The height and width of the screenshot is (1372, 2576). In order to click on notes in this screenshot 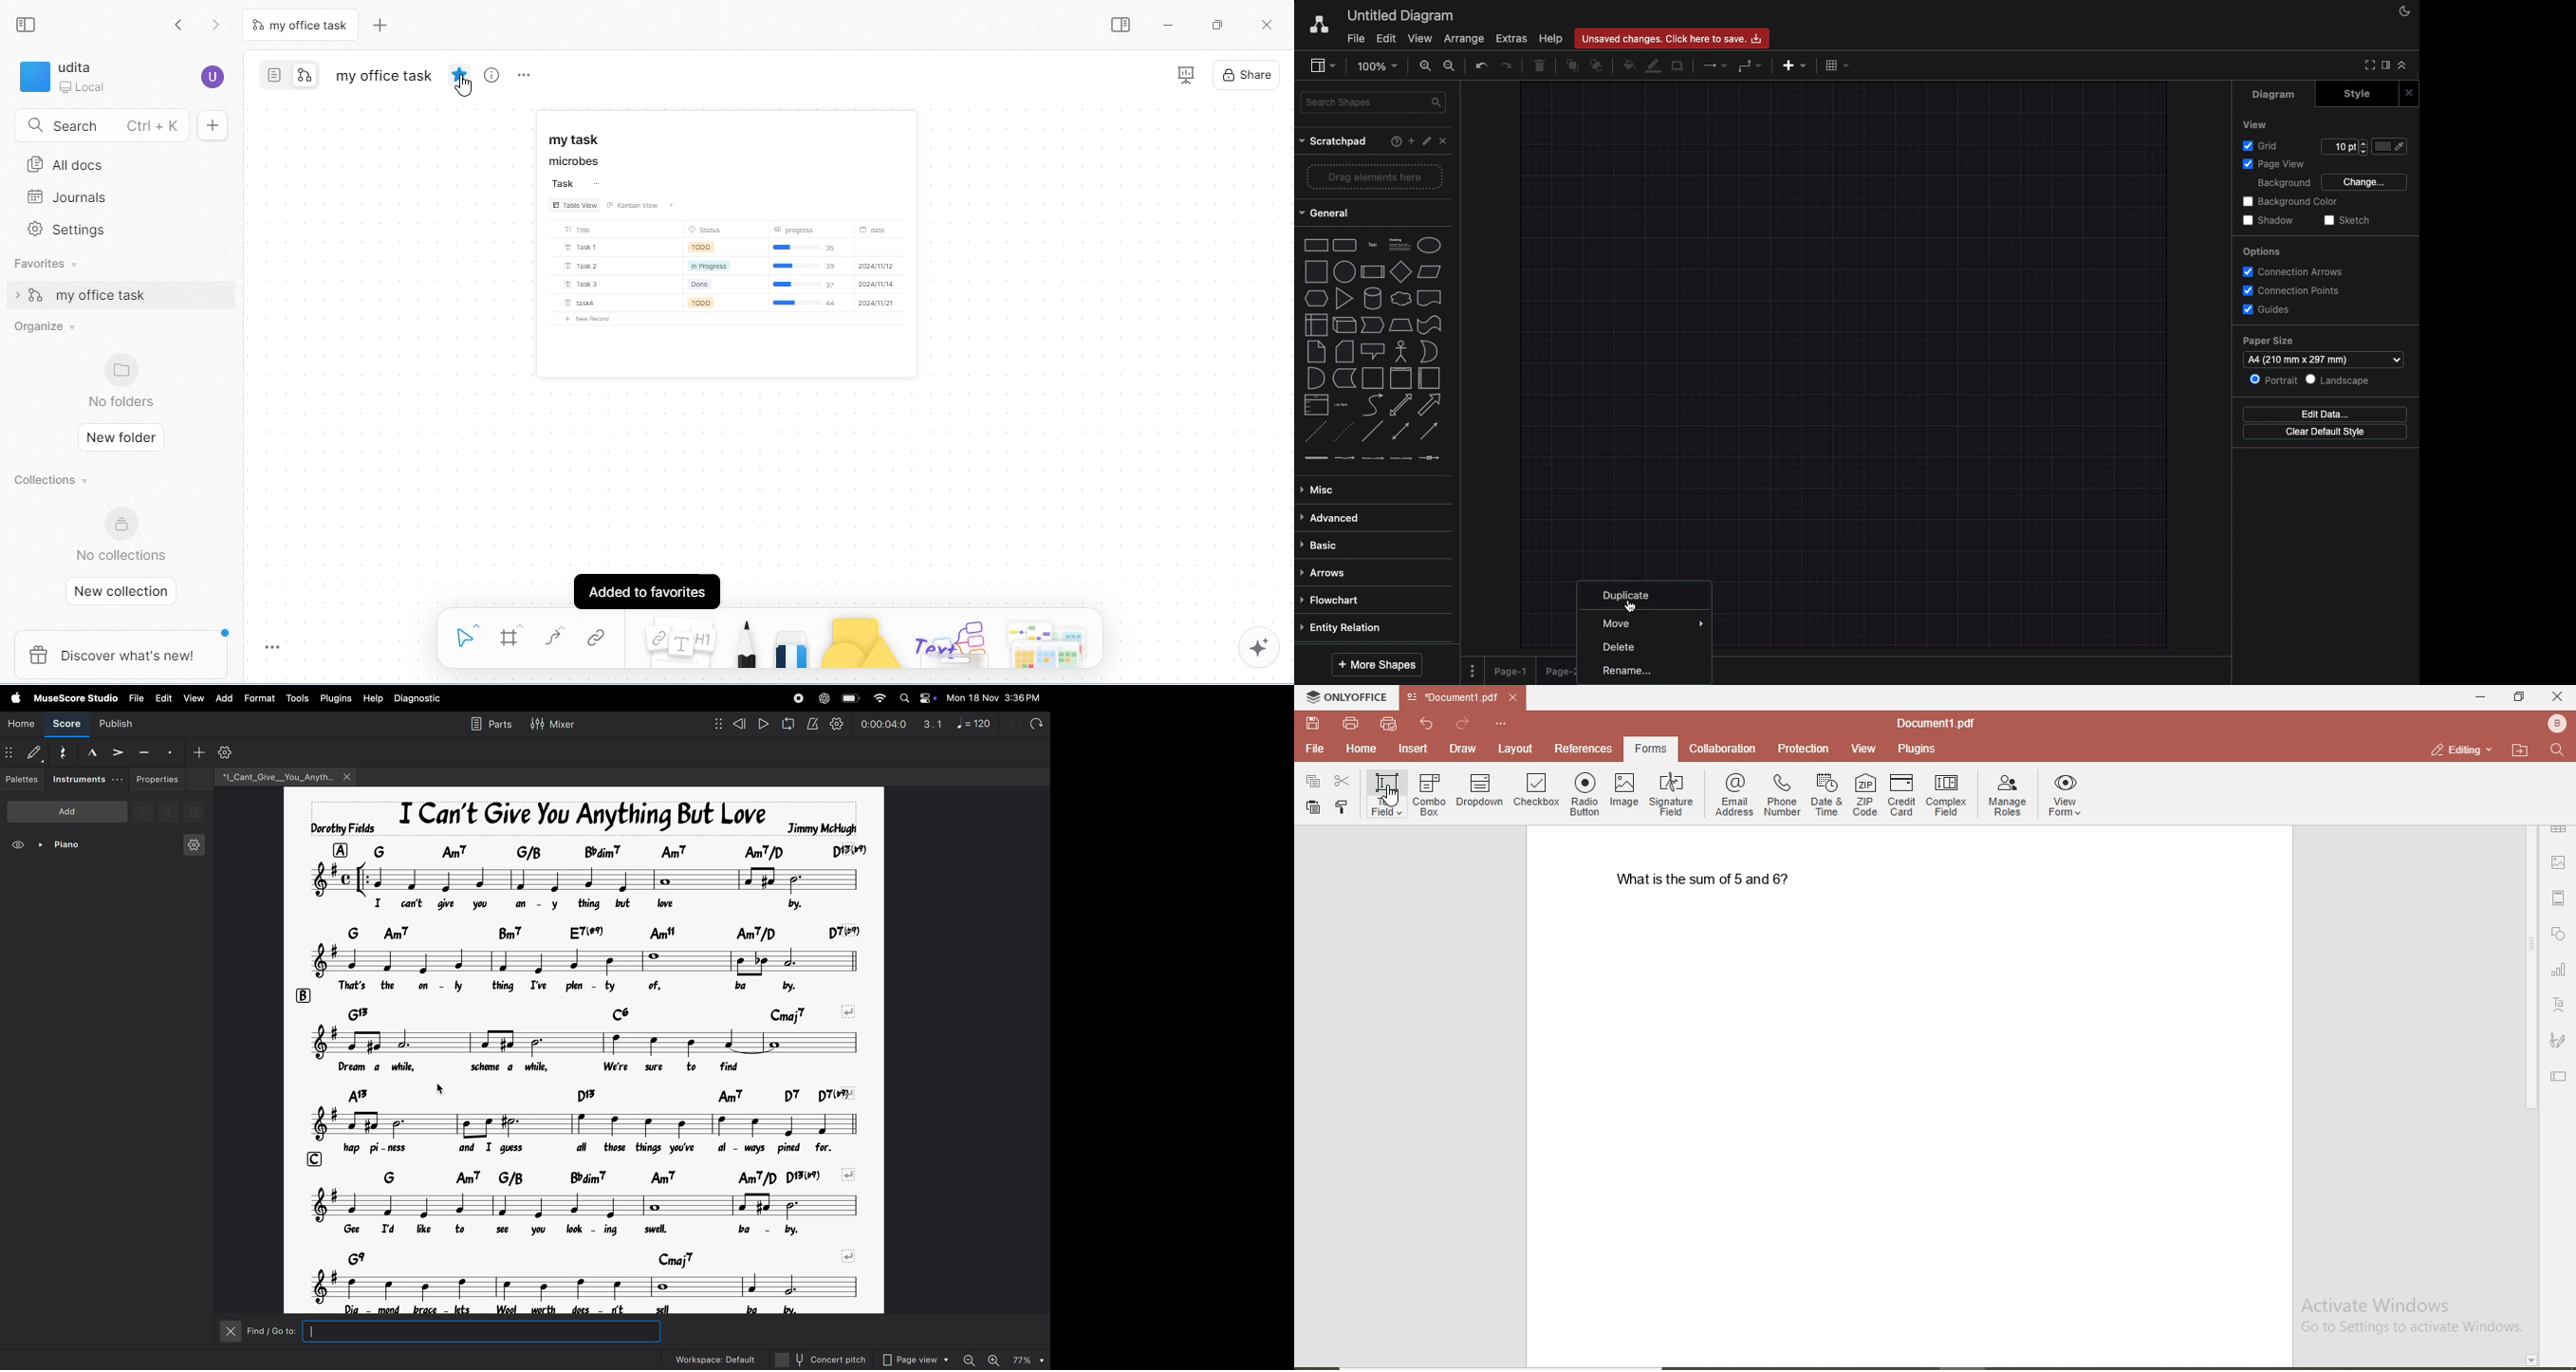, I will do `click(588, 879)`.